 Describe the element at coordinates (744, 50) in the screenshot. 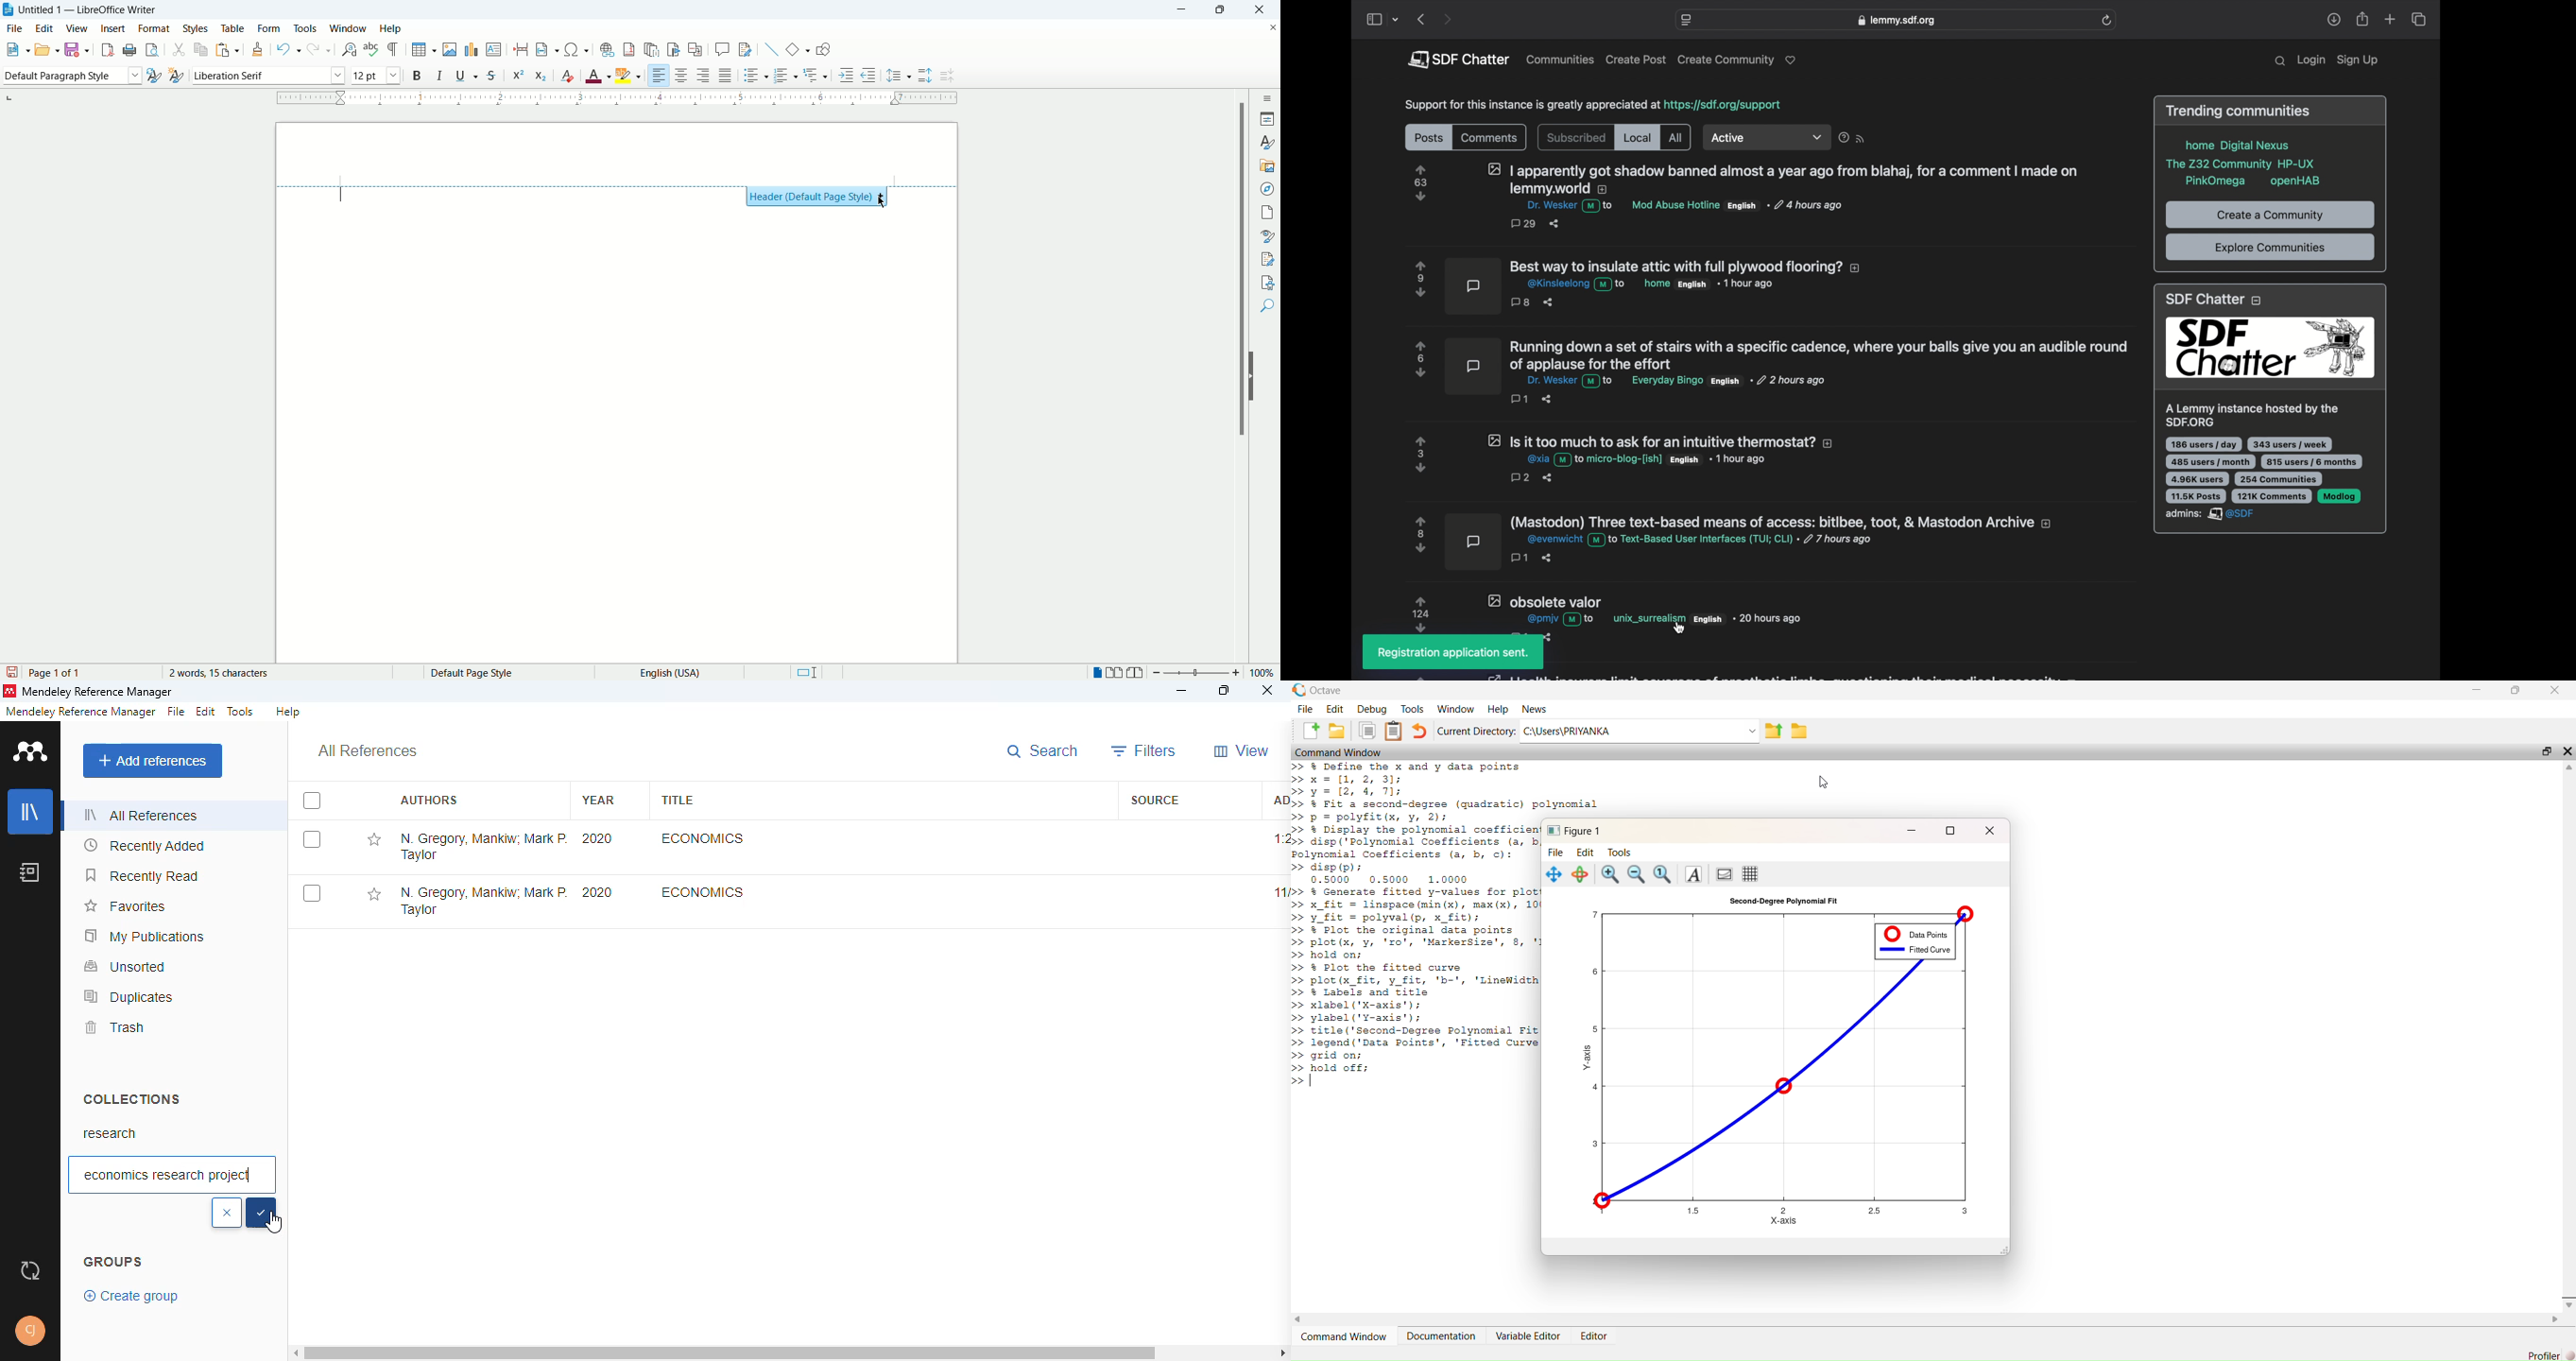

I see `track changes` at that location.